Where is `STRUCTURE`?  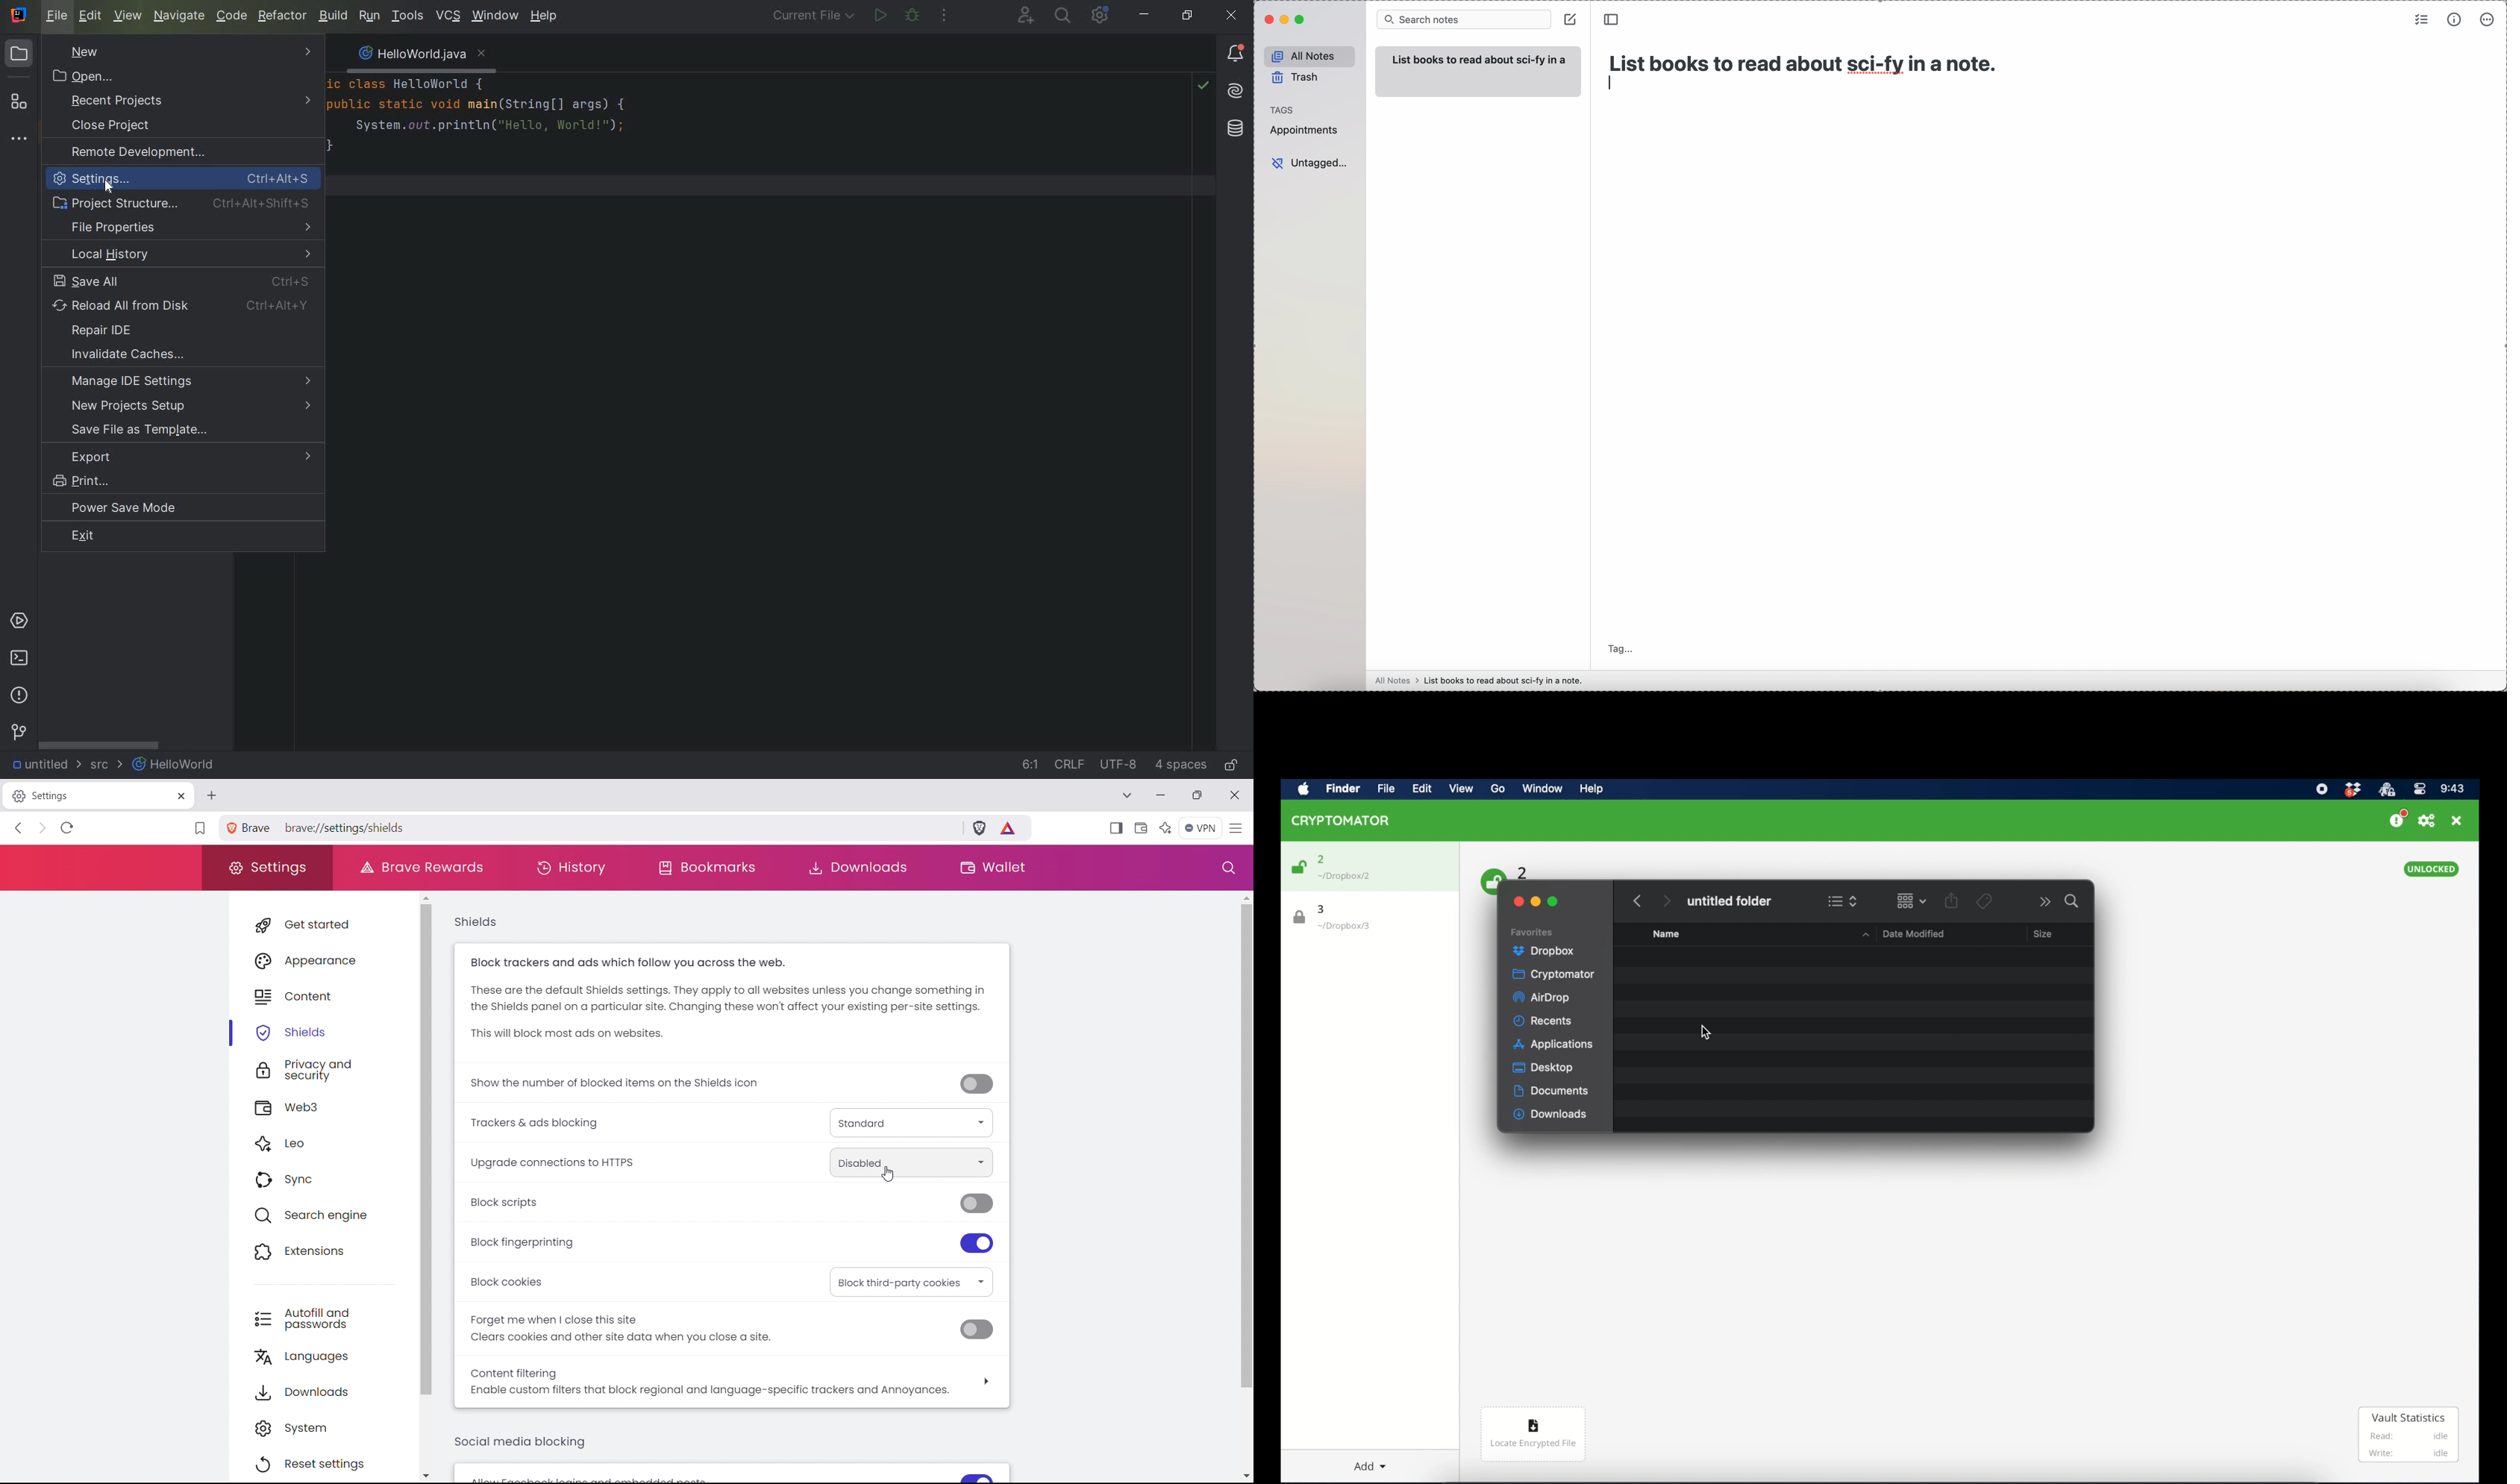
STRUCTURE is located at coordinates (19, 101).